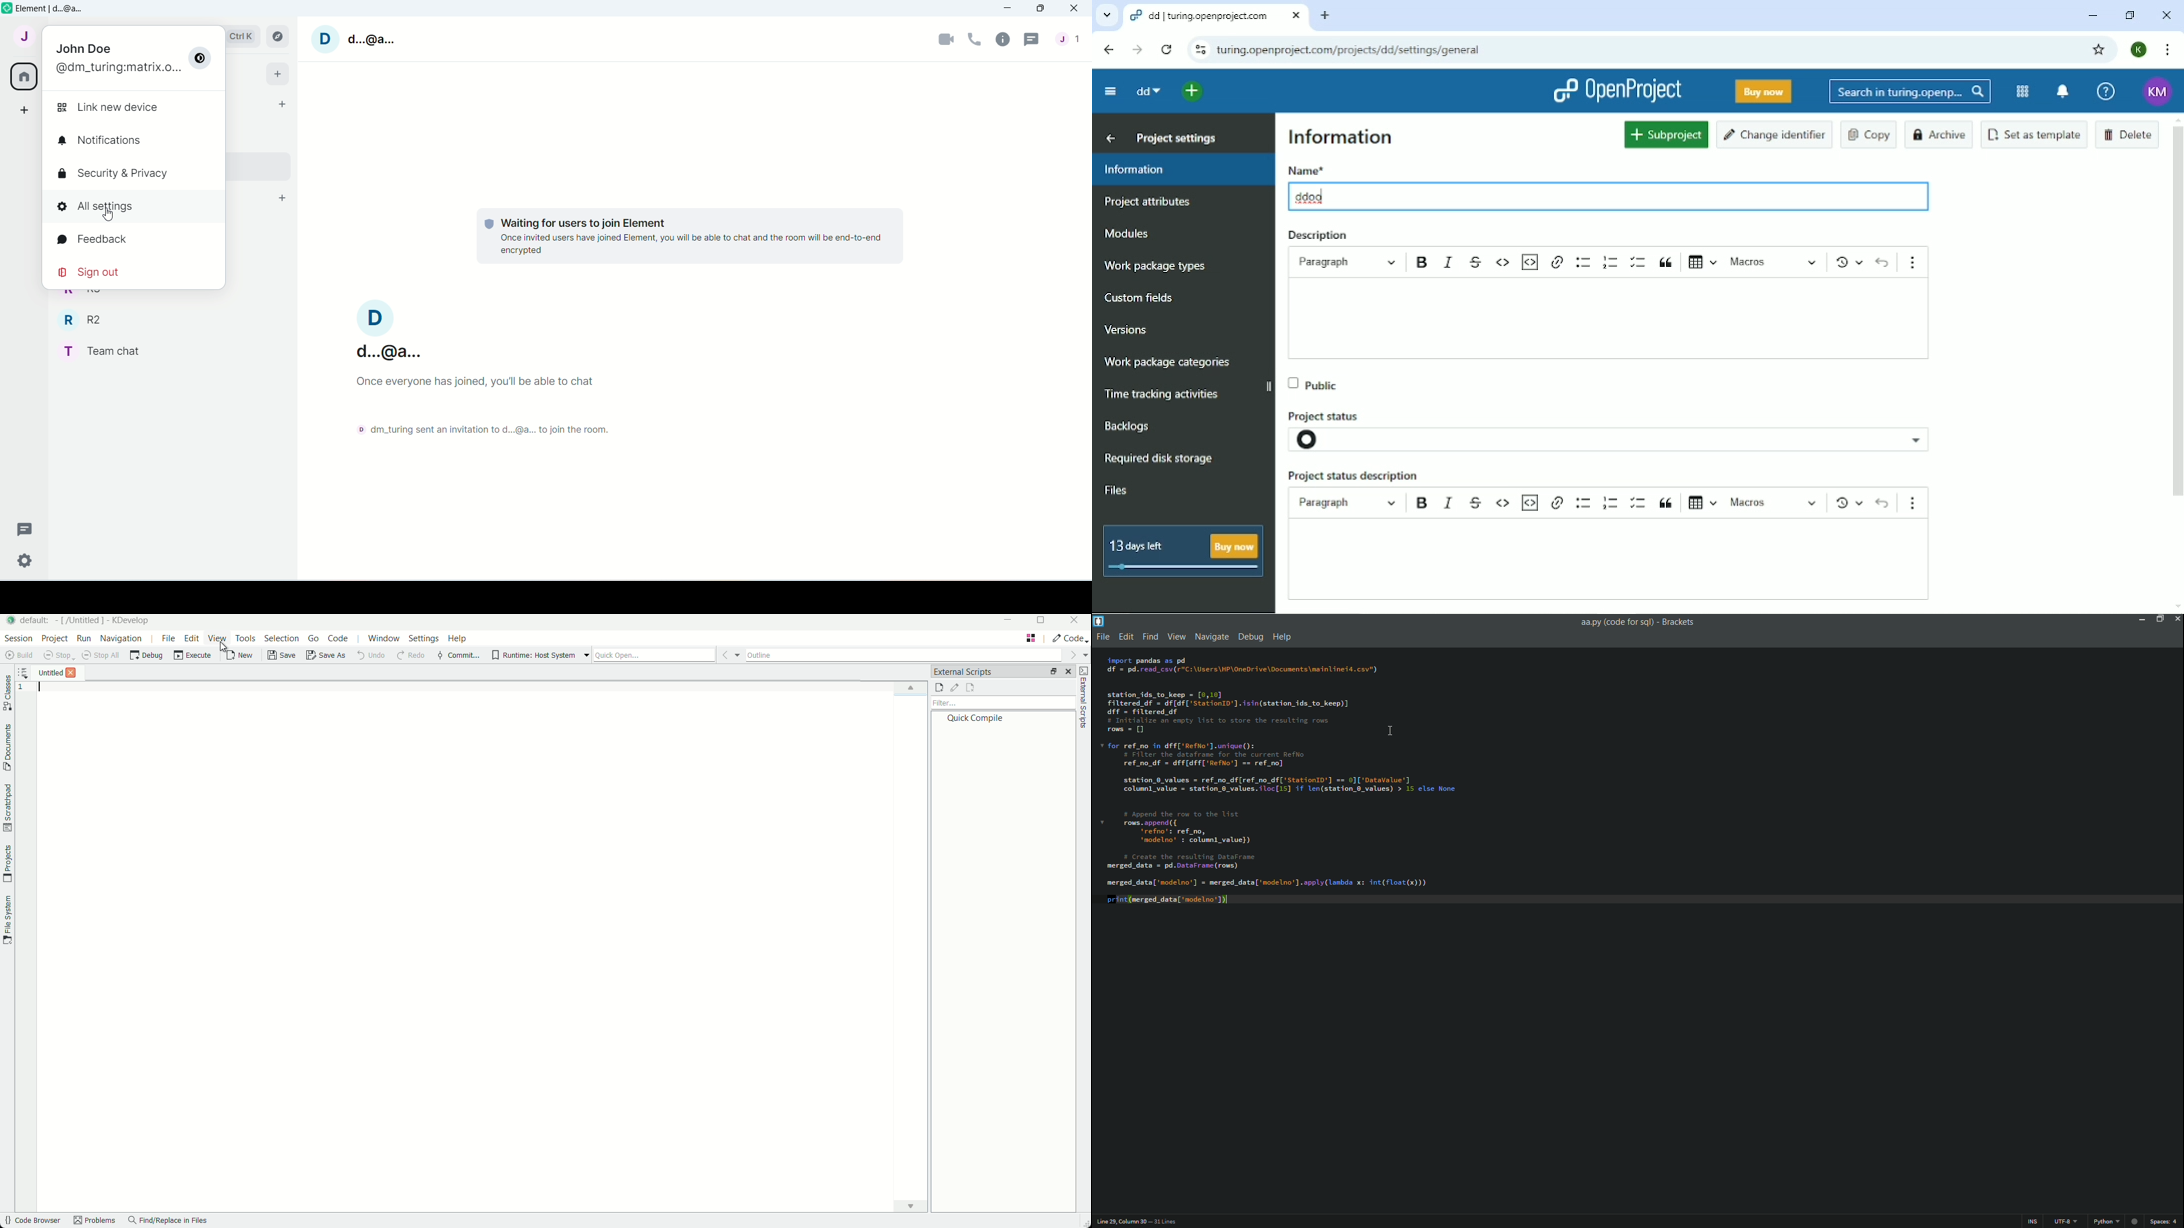  I want to click on View site information, so click(1199, 49).